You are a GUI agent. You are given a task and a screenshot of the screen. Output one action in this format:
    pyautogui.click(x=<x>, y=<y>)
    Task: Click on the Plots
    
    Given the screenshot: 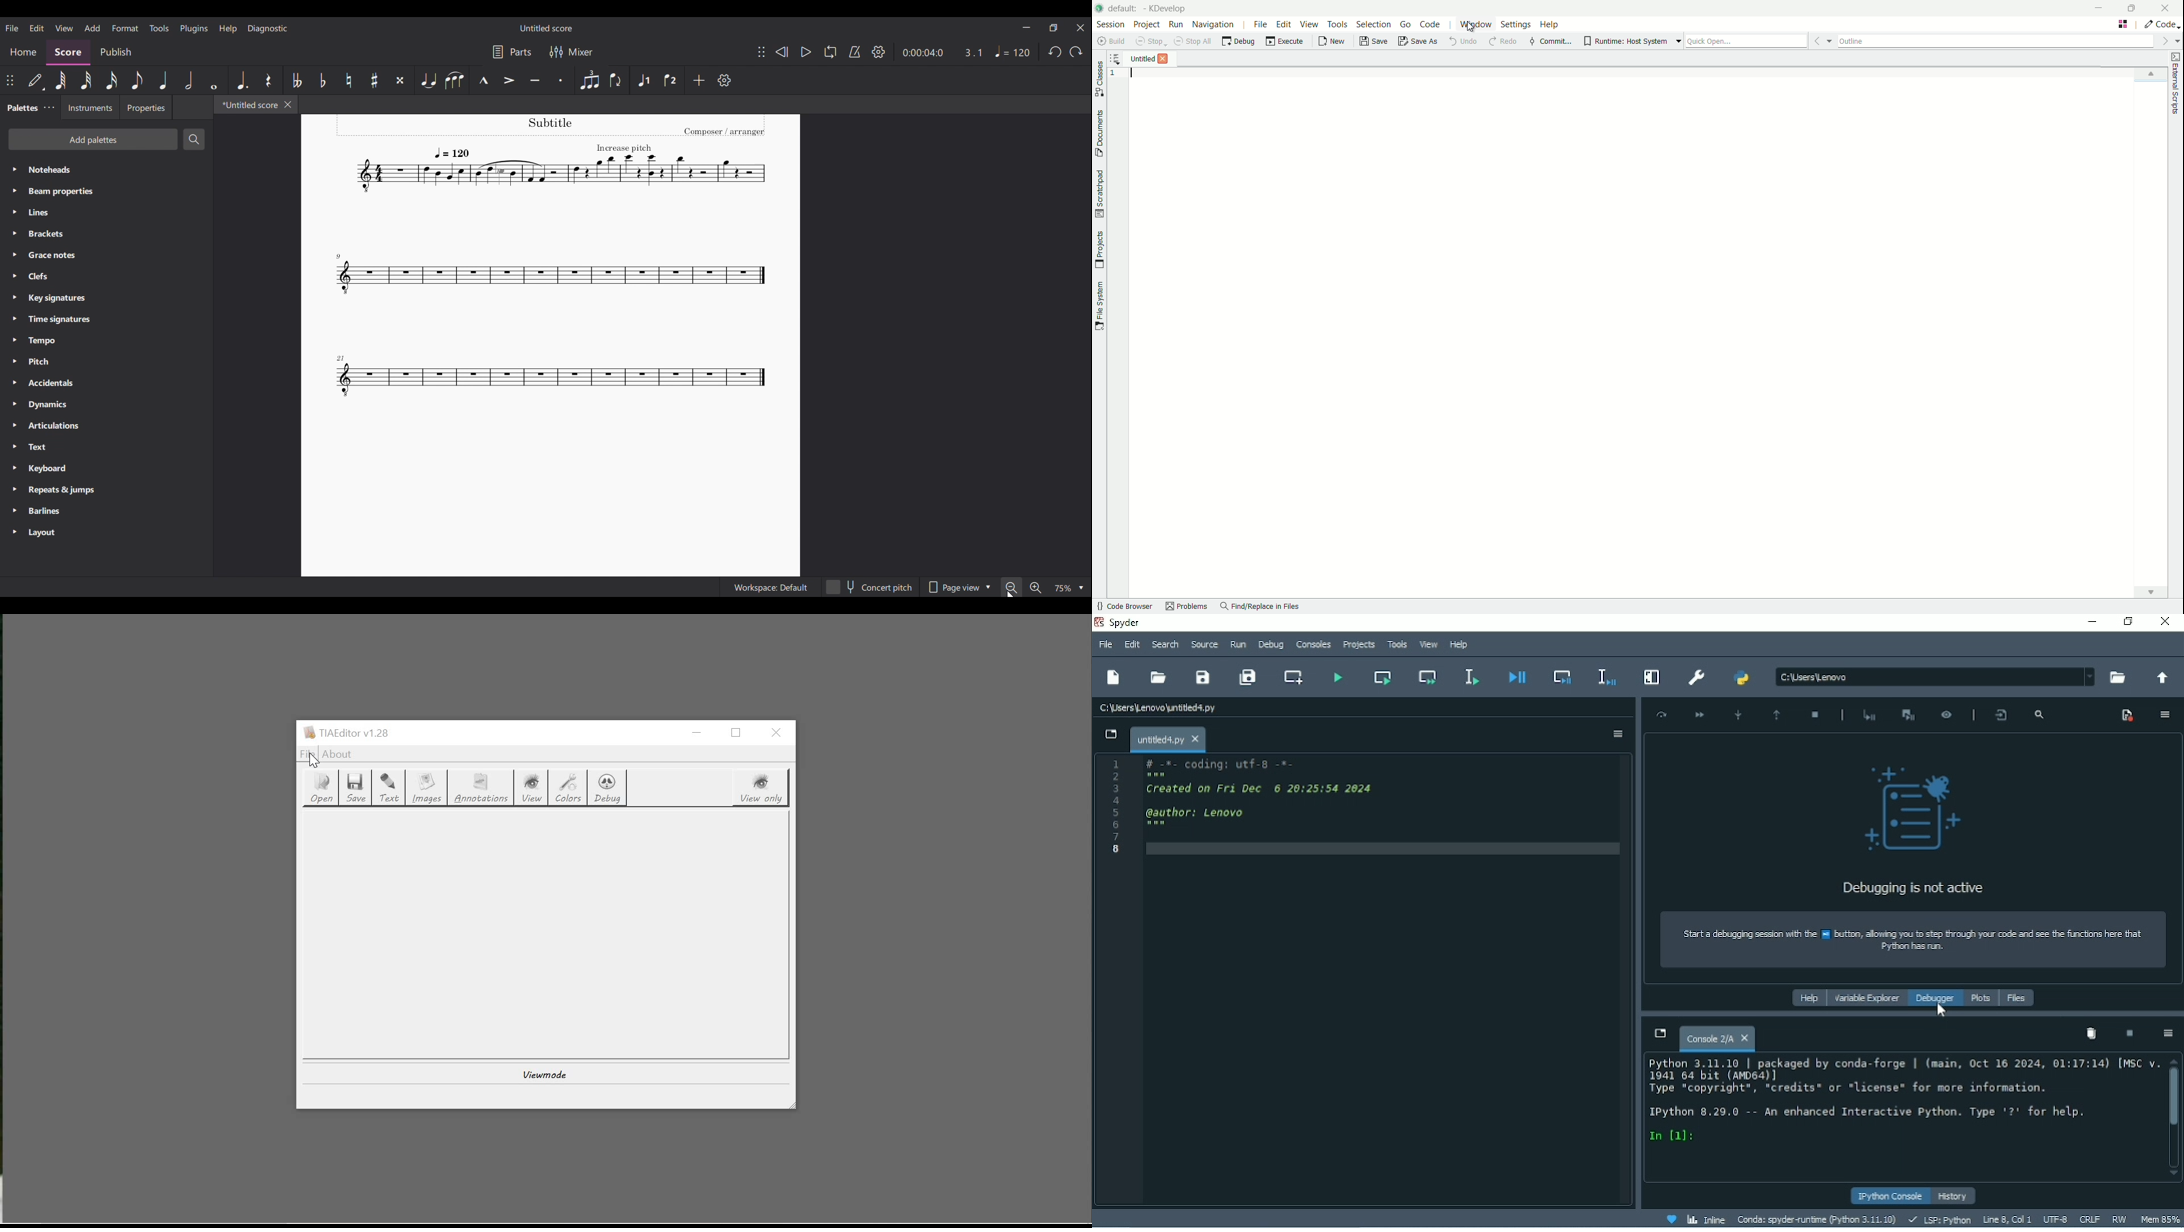 What is the action you would take?
    pyautogui.click(x=1981, y=998)
    